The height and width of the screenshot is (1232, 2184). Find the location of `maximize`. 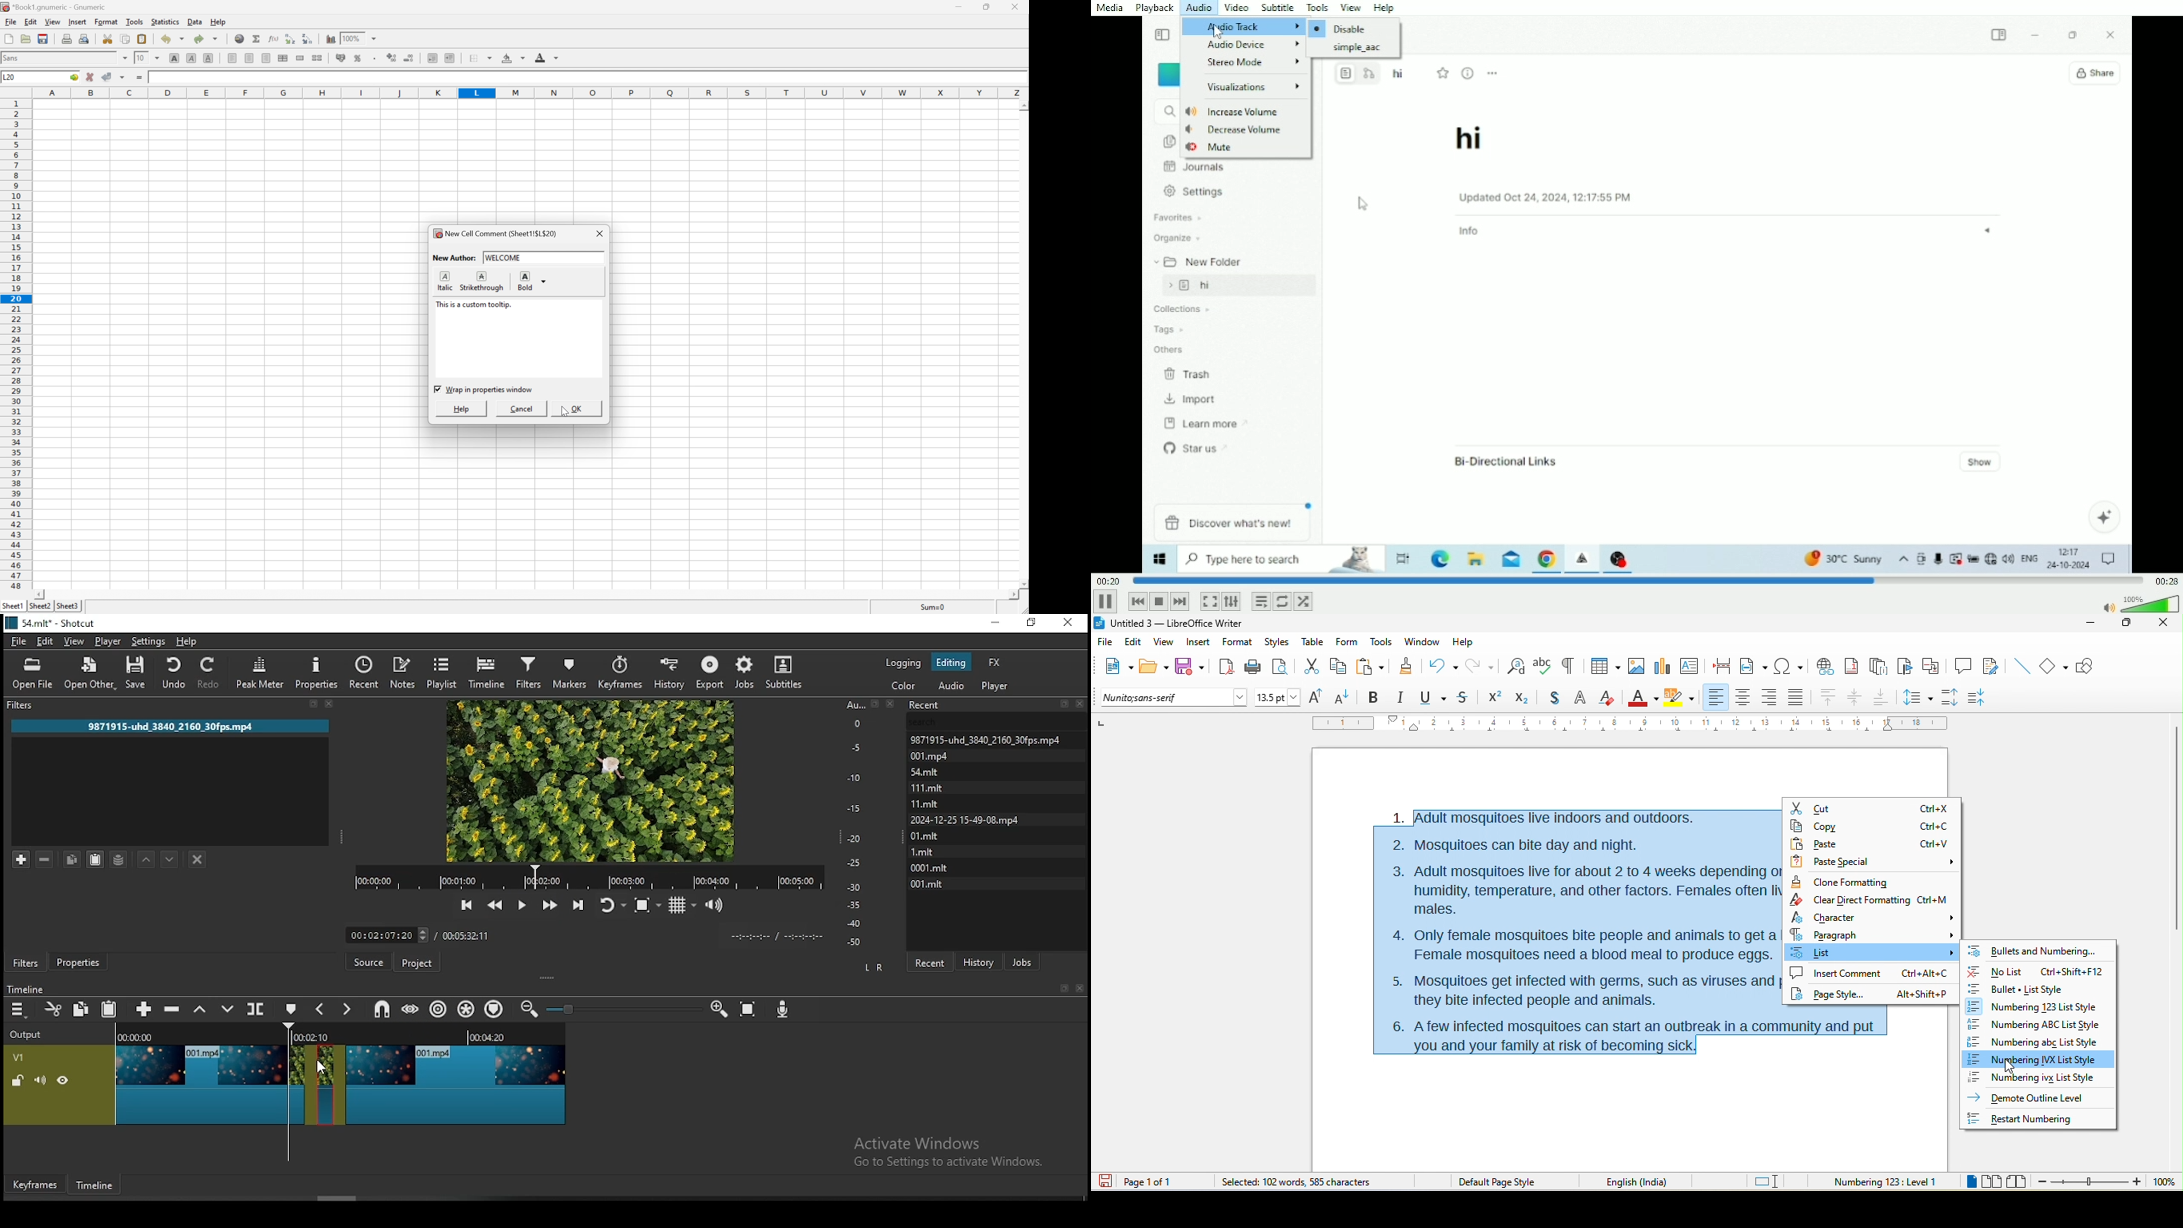

maximize is located at coordinates (2129, 626).